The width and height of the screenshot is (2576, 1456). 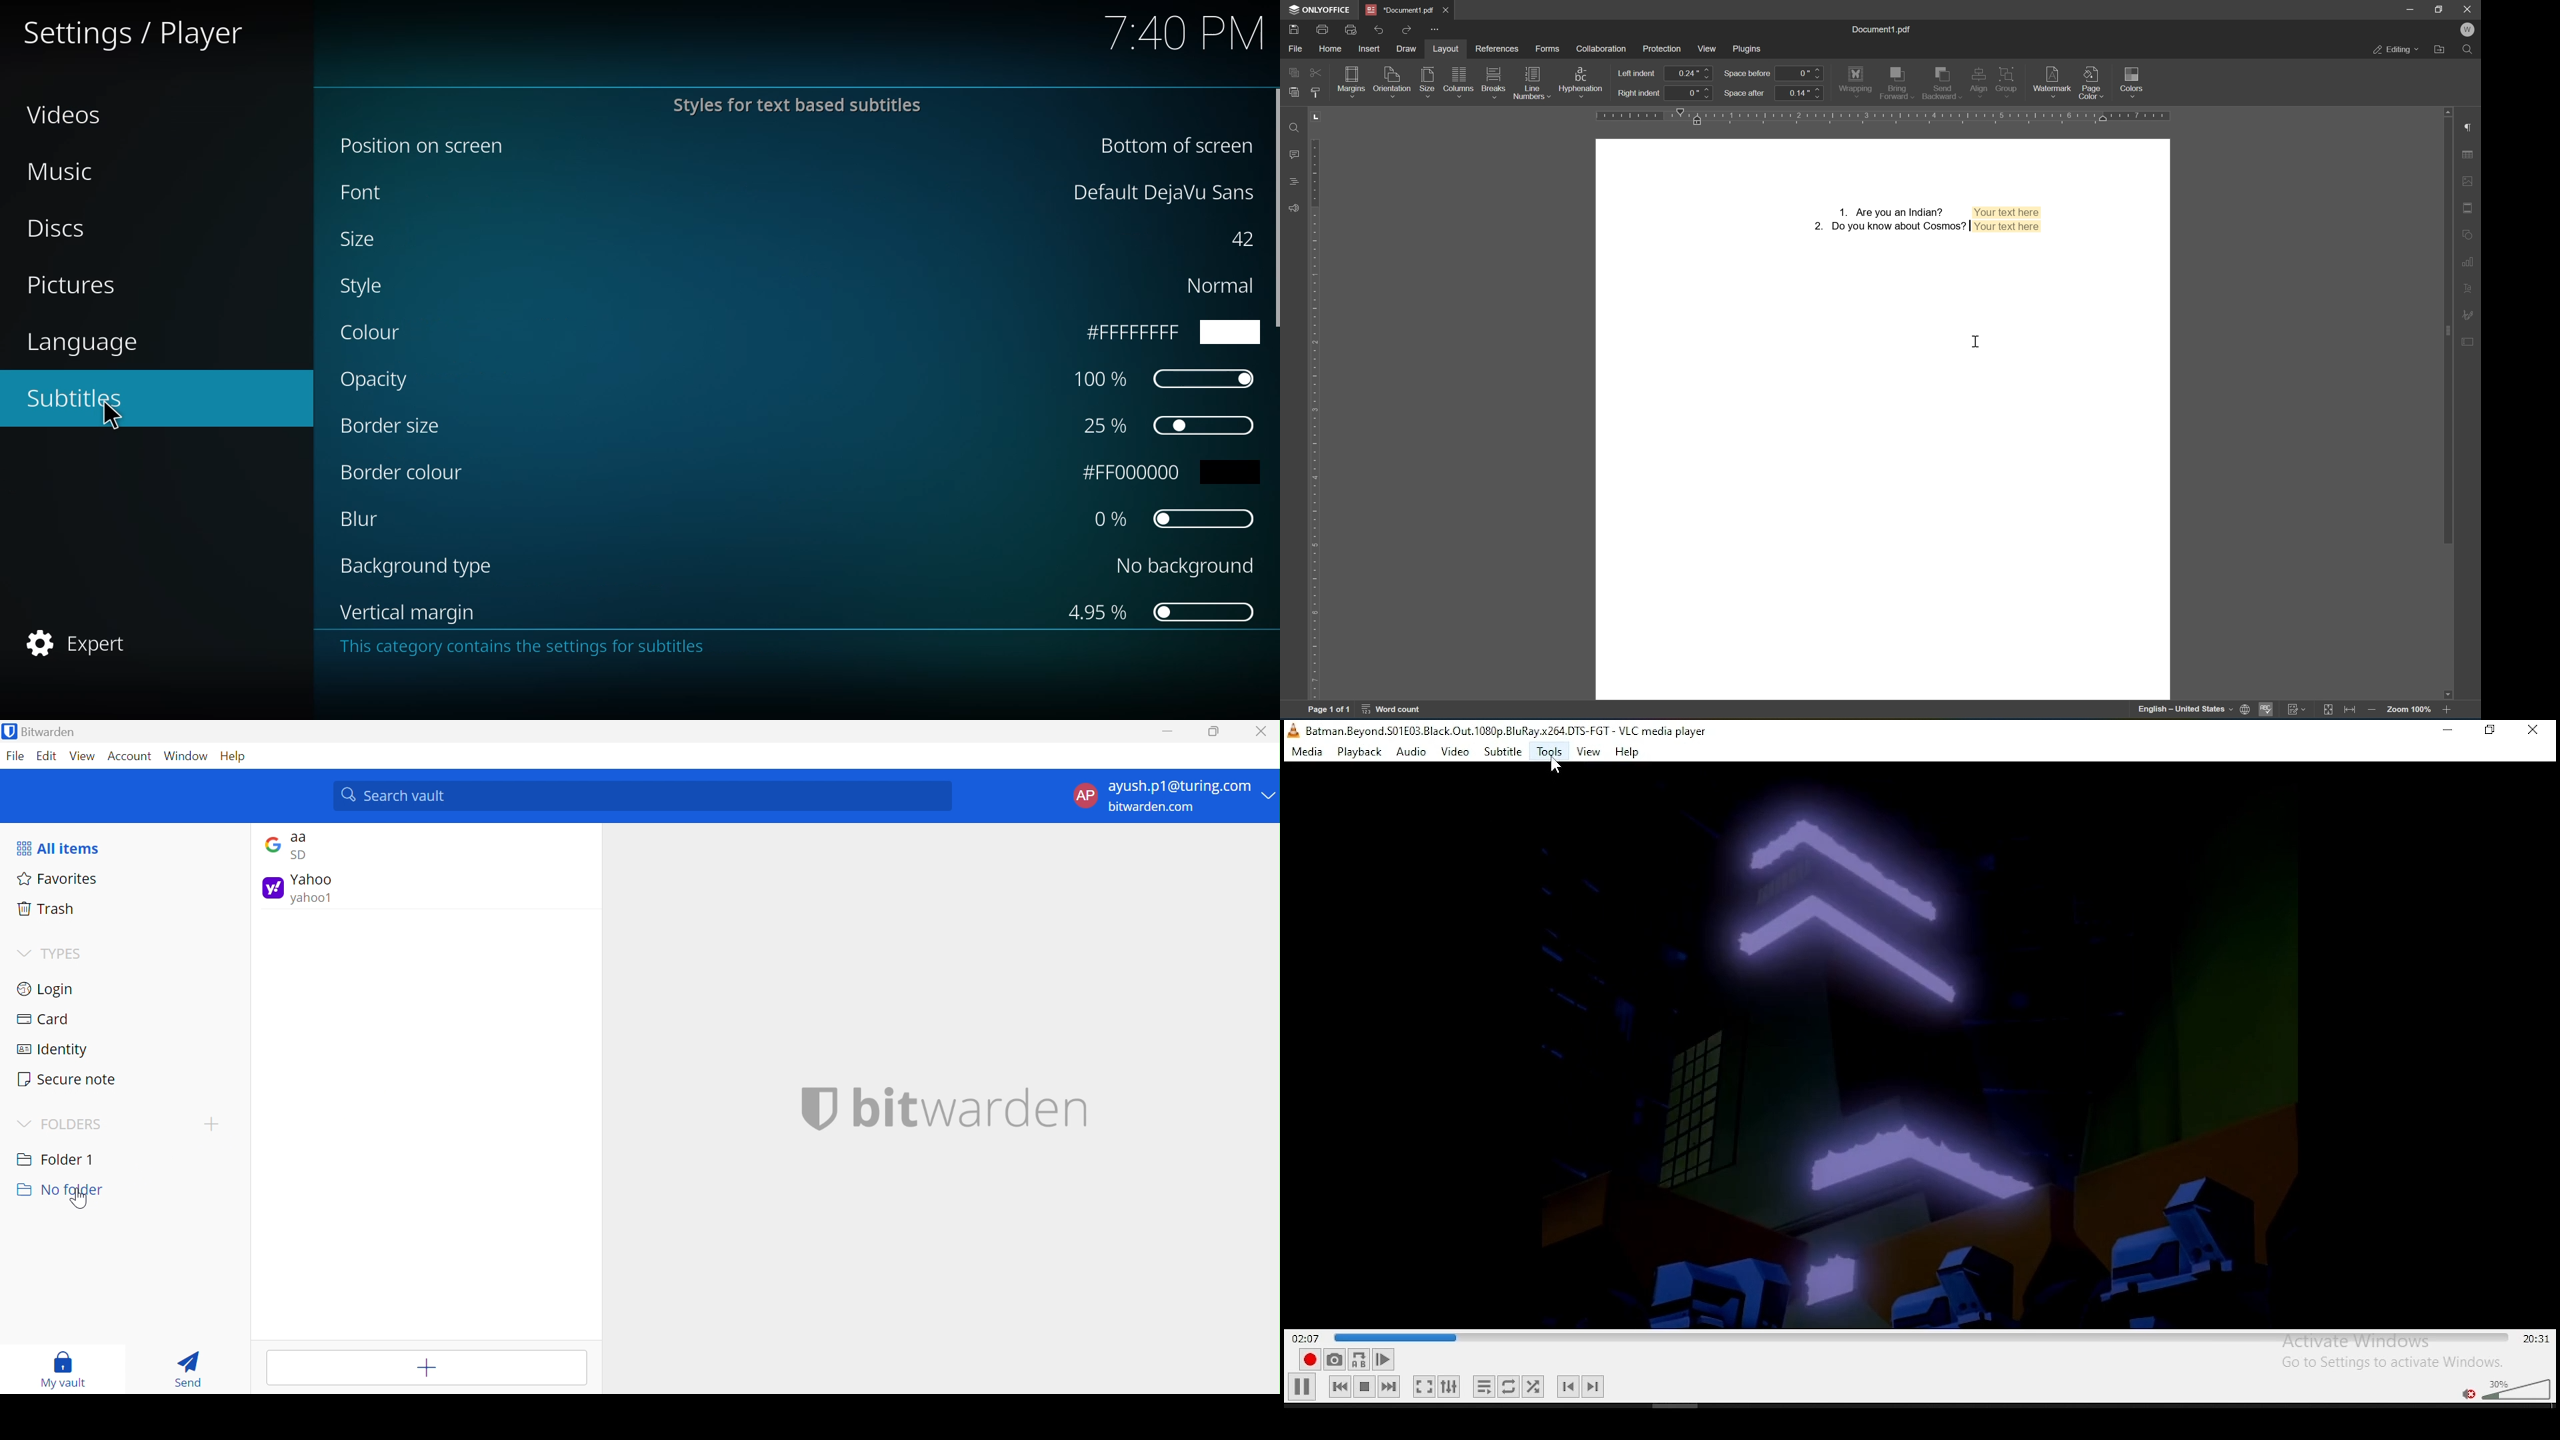 What do you see at coordinates (1358, 1360) in the screenshot?
I see `loop between point A and point B continuously. Click set point A.` at bounding box center [1358, 1360].